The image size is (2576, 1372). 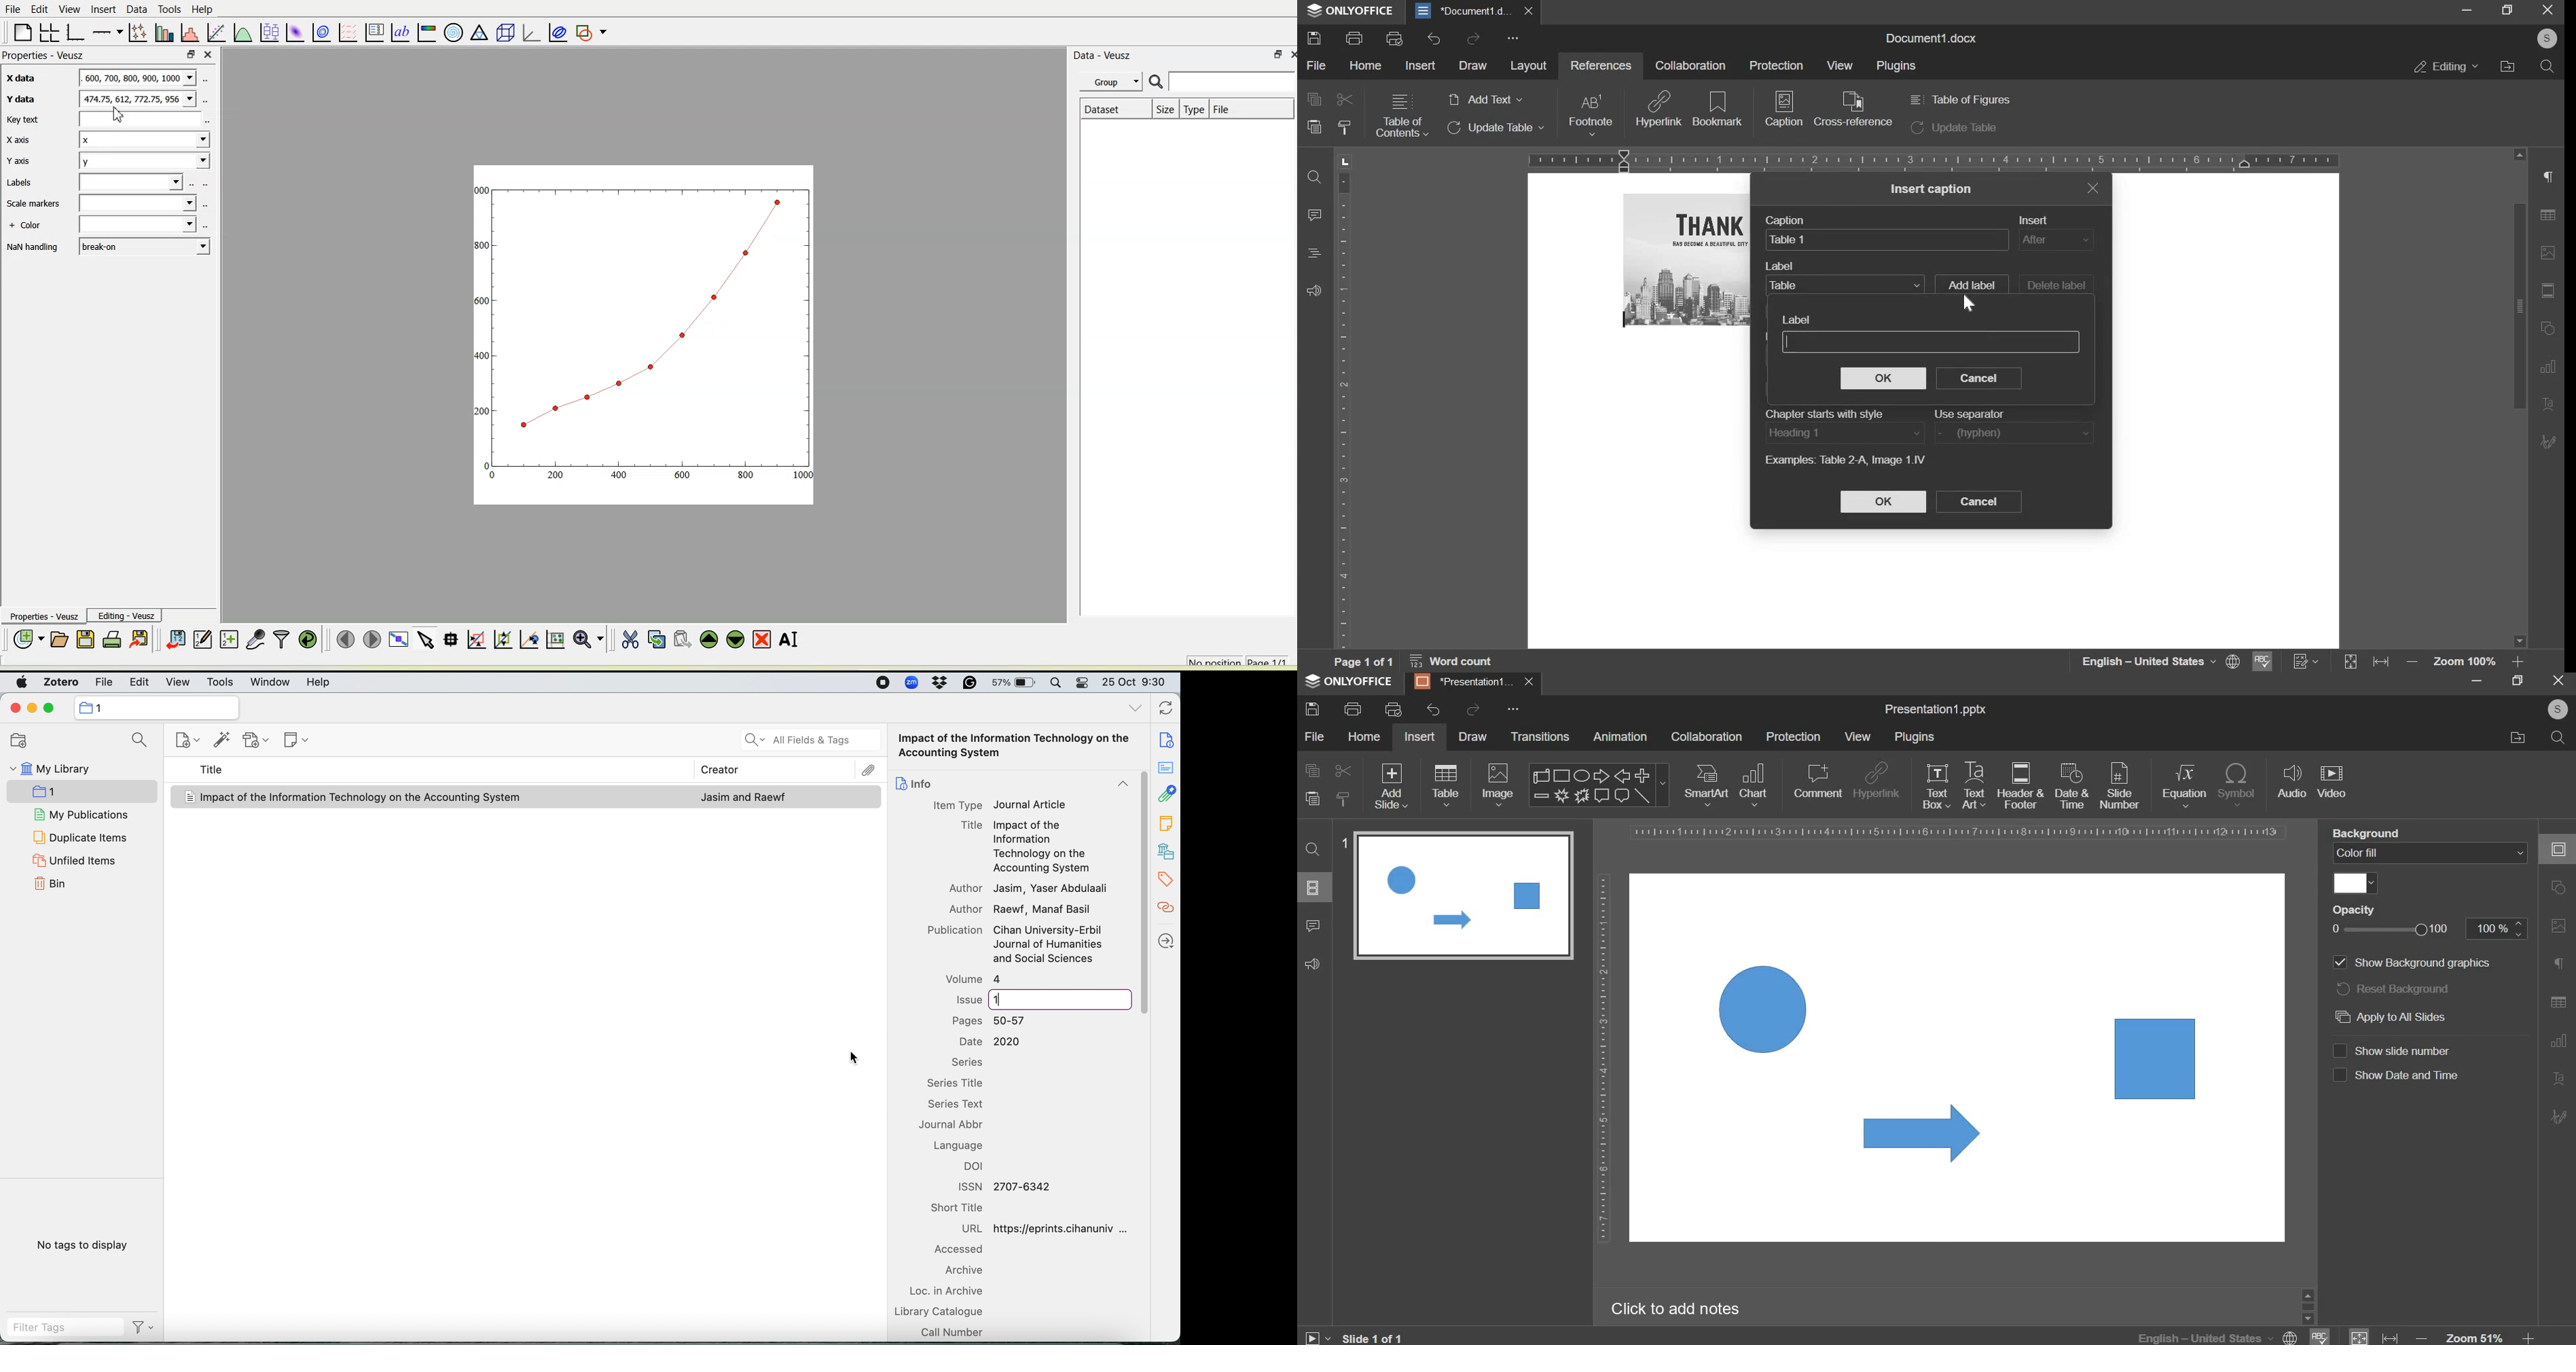 What do you see at coordinates (1132, 709) in the screenshot?
I see `list all tabs` at bounding box center [1132, 709].